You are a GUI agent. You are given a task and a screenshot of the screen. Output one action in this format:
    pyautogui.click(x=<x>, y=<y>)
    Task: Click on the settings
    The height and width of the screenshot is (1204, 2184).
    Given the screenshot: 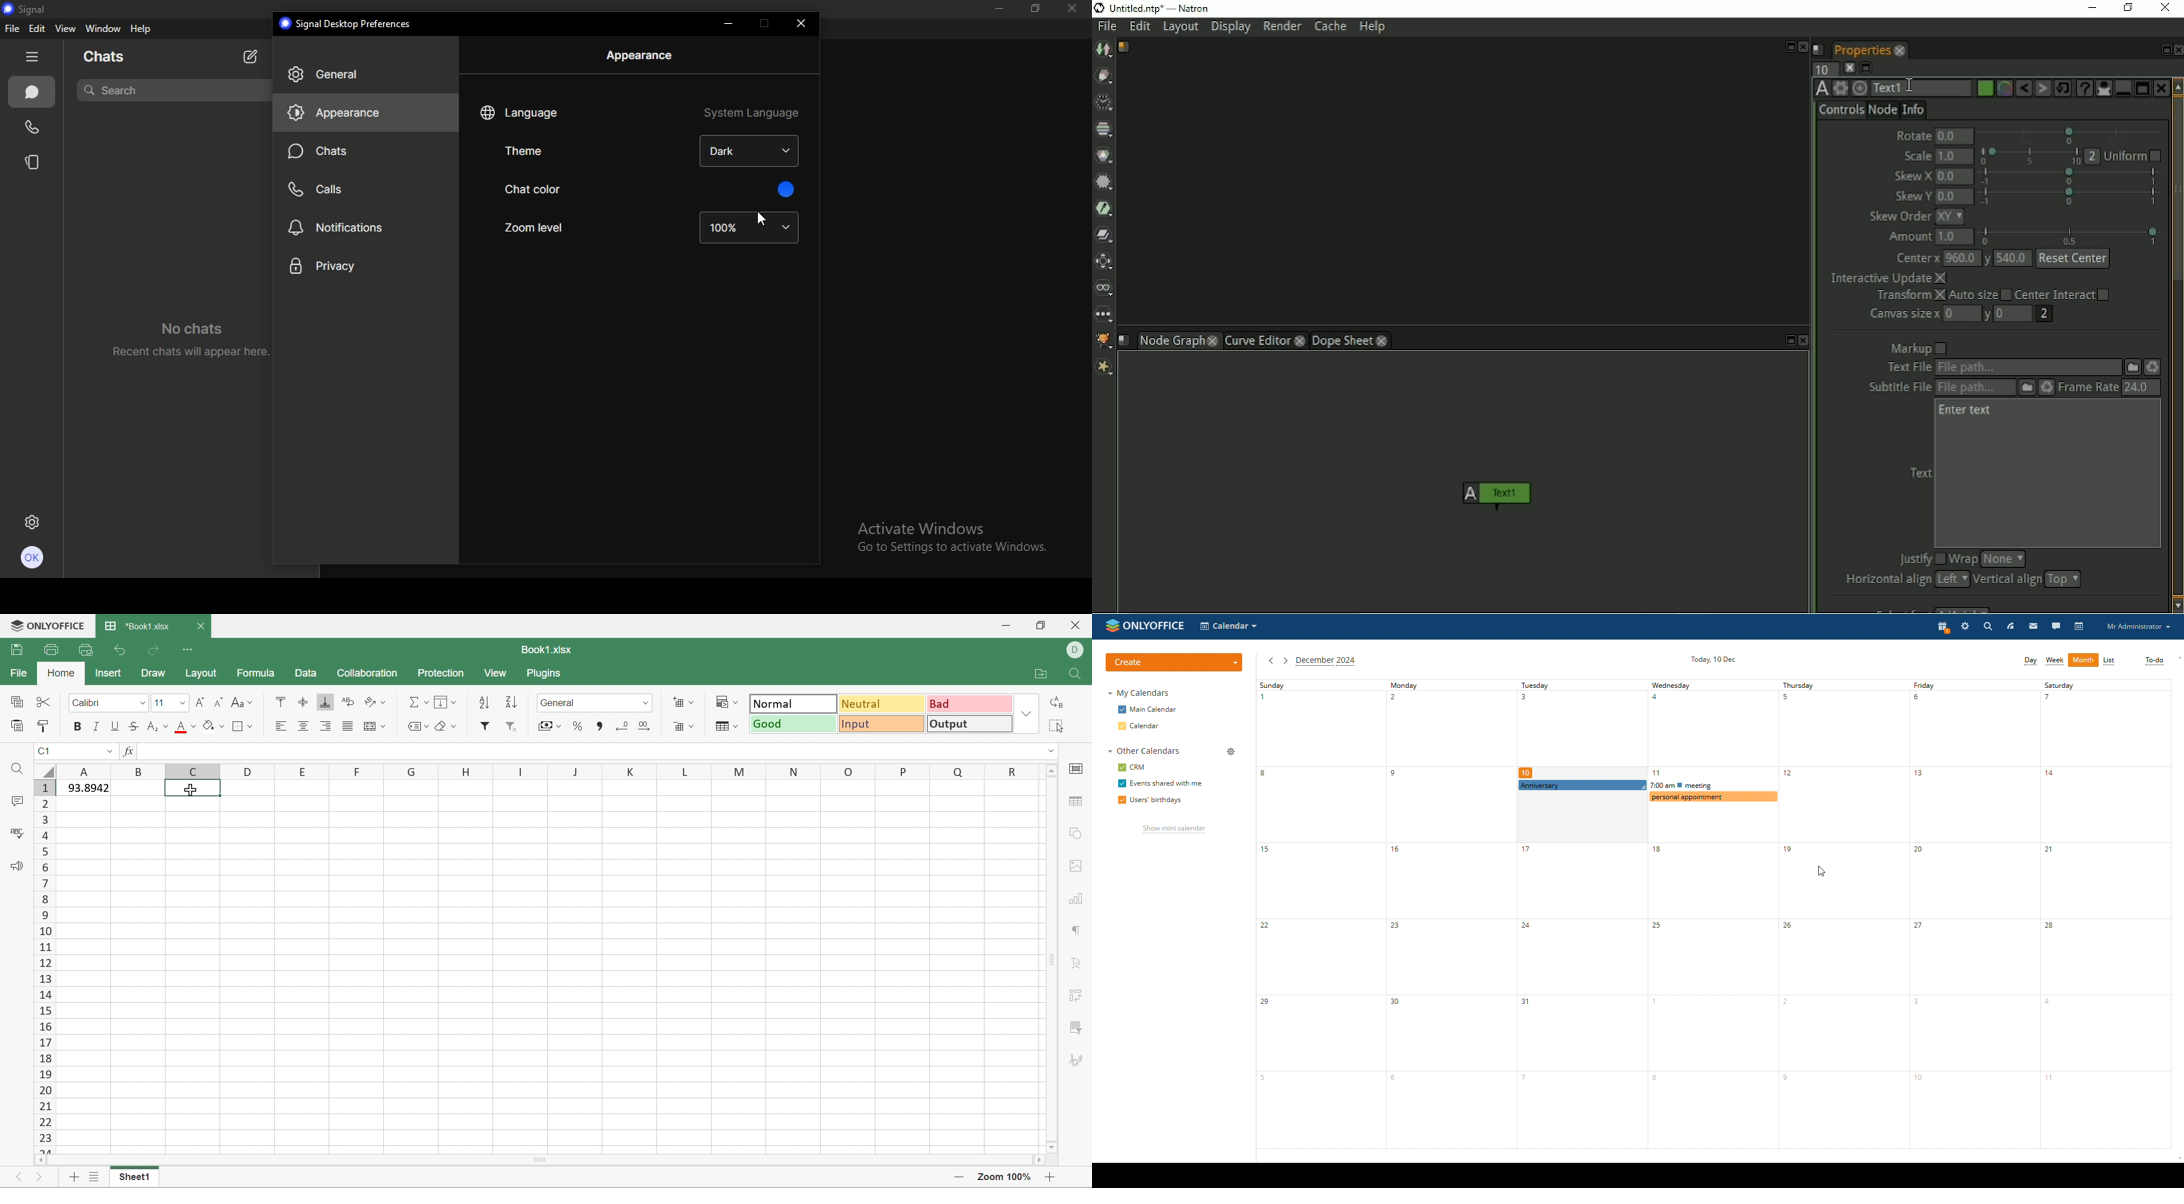 What is the action you would take?
    pyautogui.click(x=1964, y=627)
    